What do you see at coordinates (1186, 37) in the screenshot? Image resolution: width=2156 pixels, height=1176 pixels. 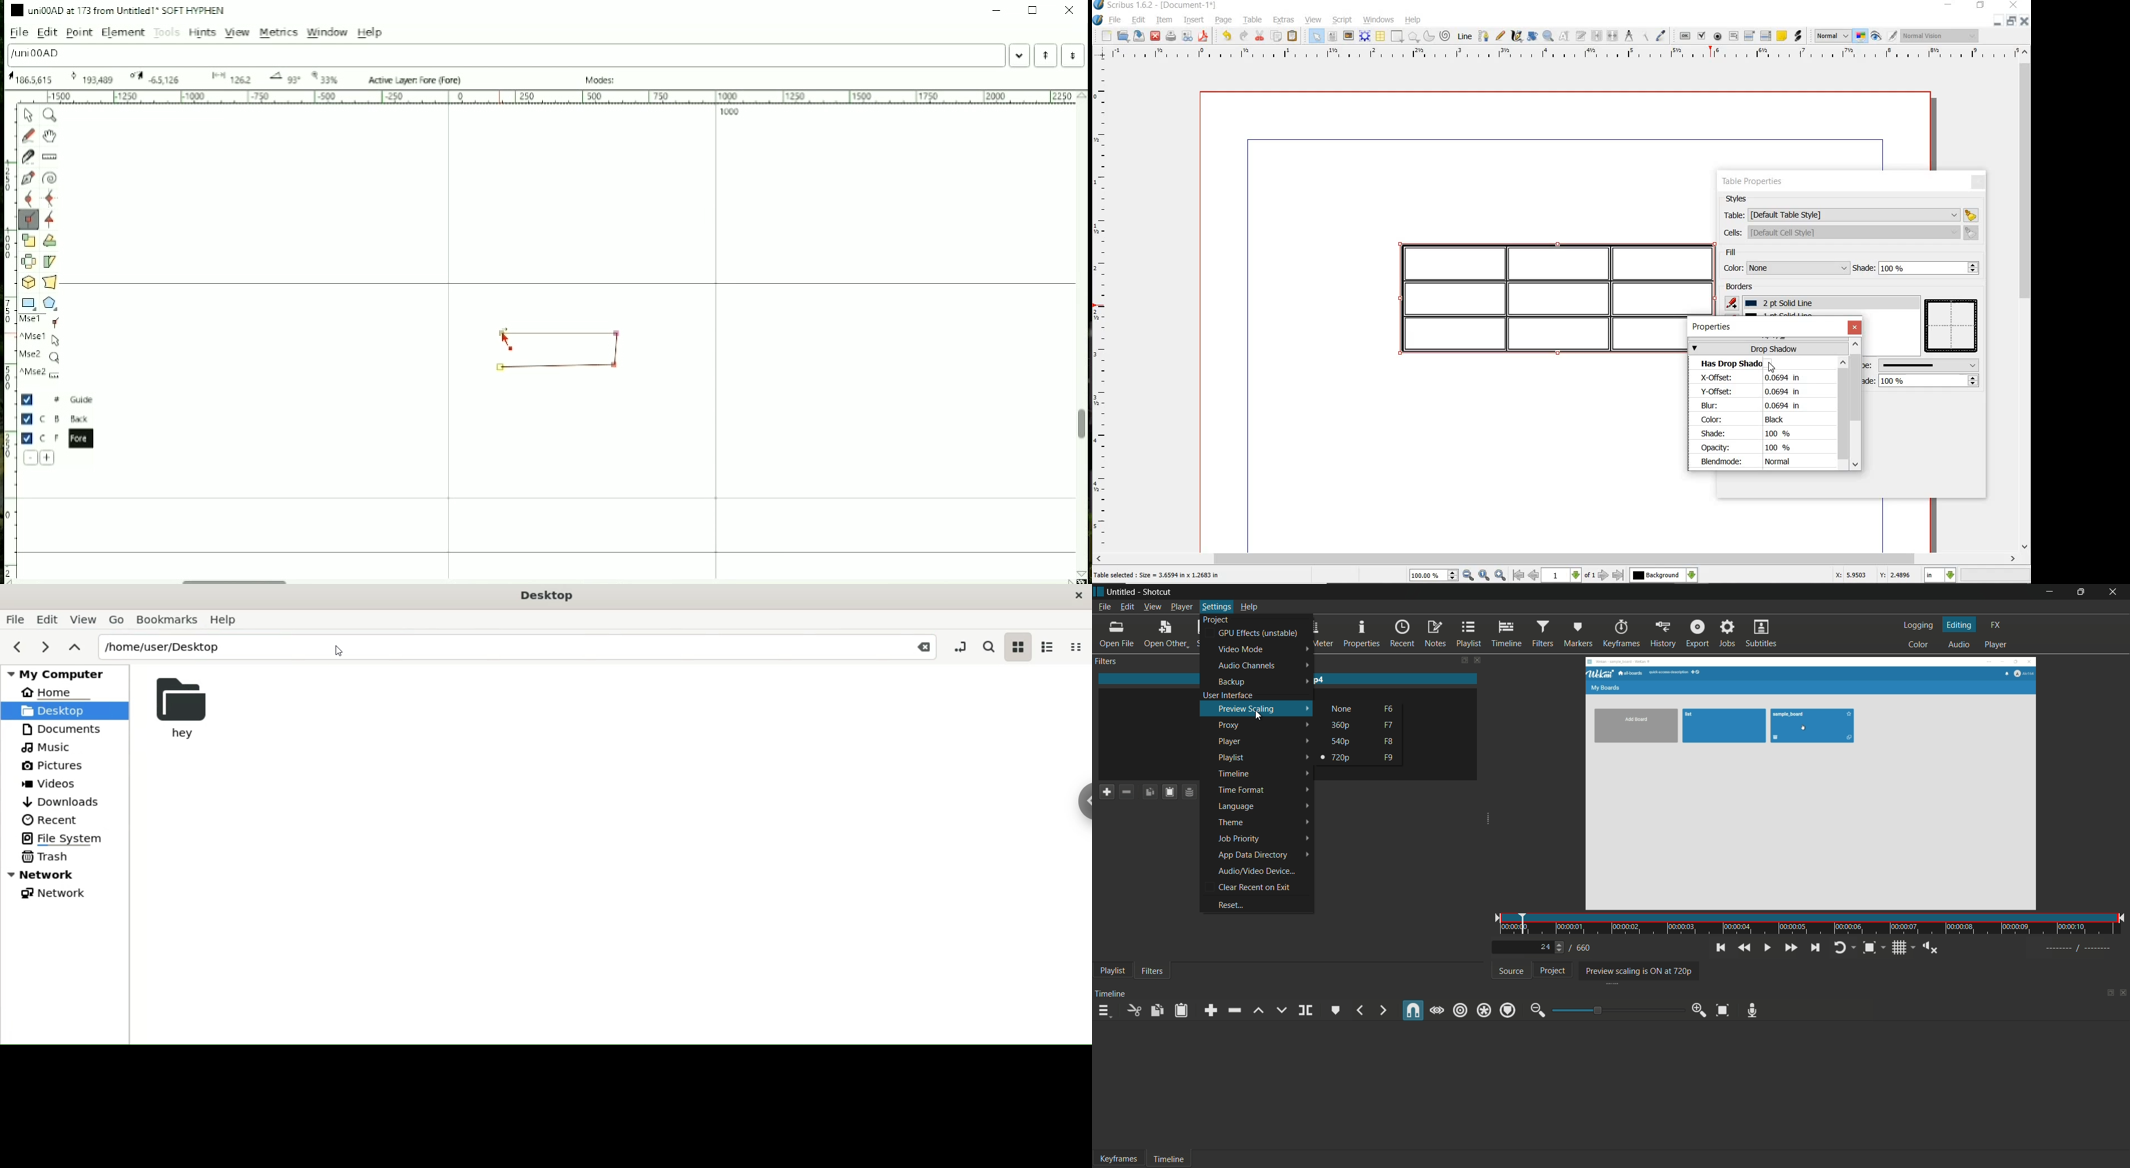 I see `preflight verifier` at bounding box center [1186, 37].